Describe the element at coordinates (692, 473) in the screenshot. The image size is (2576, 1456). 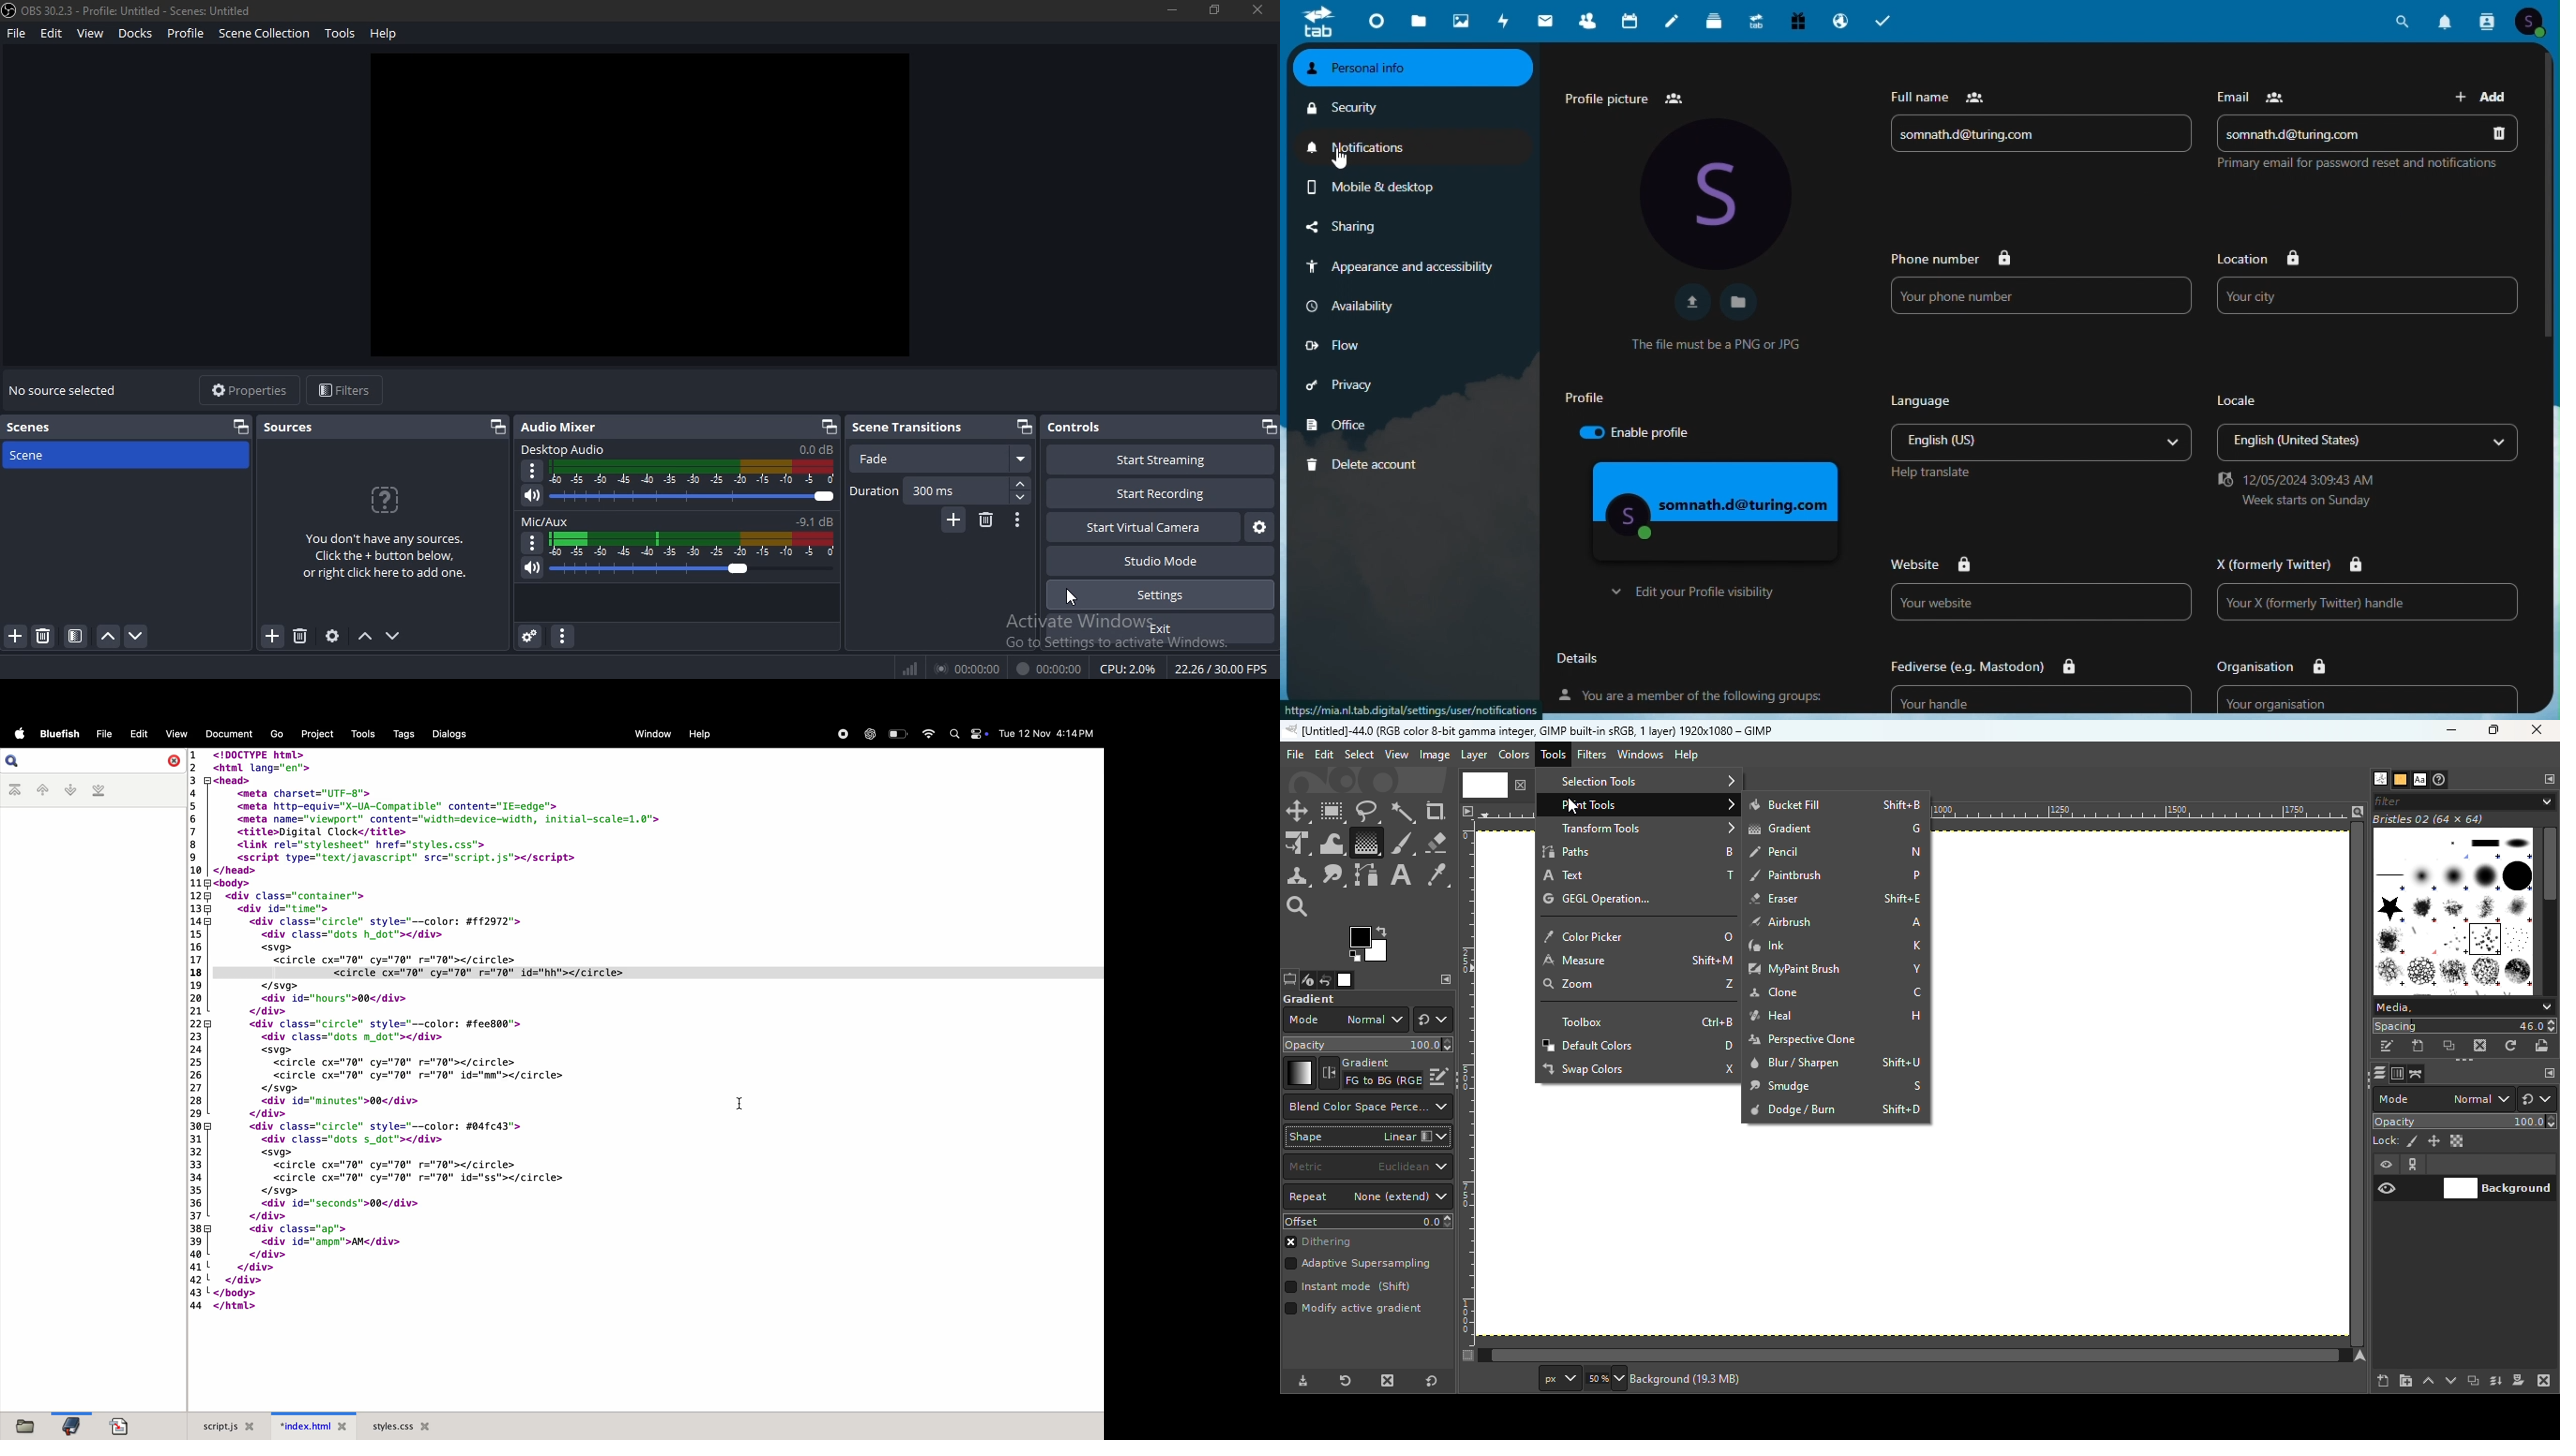
I see `audio display` at that location.